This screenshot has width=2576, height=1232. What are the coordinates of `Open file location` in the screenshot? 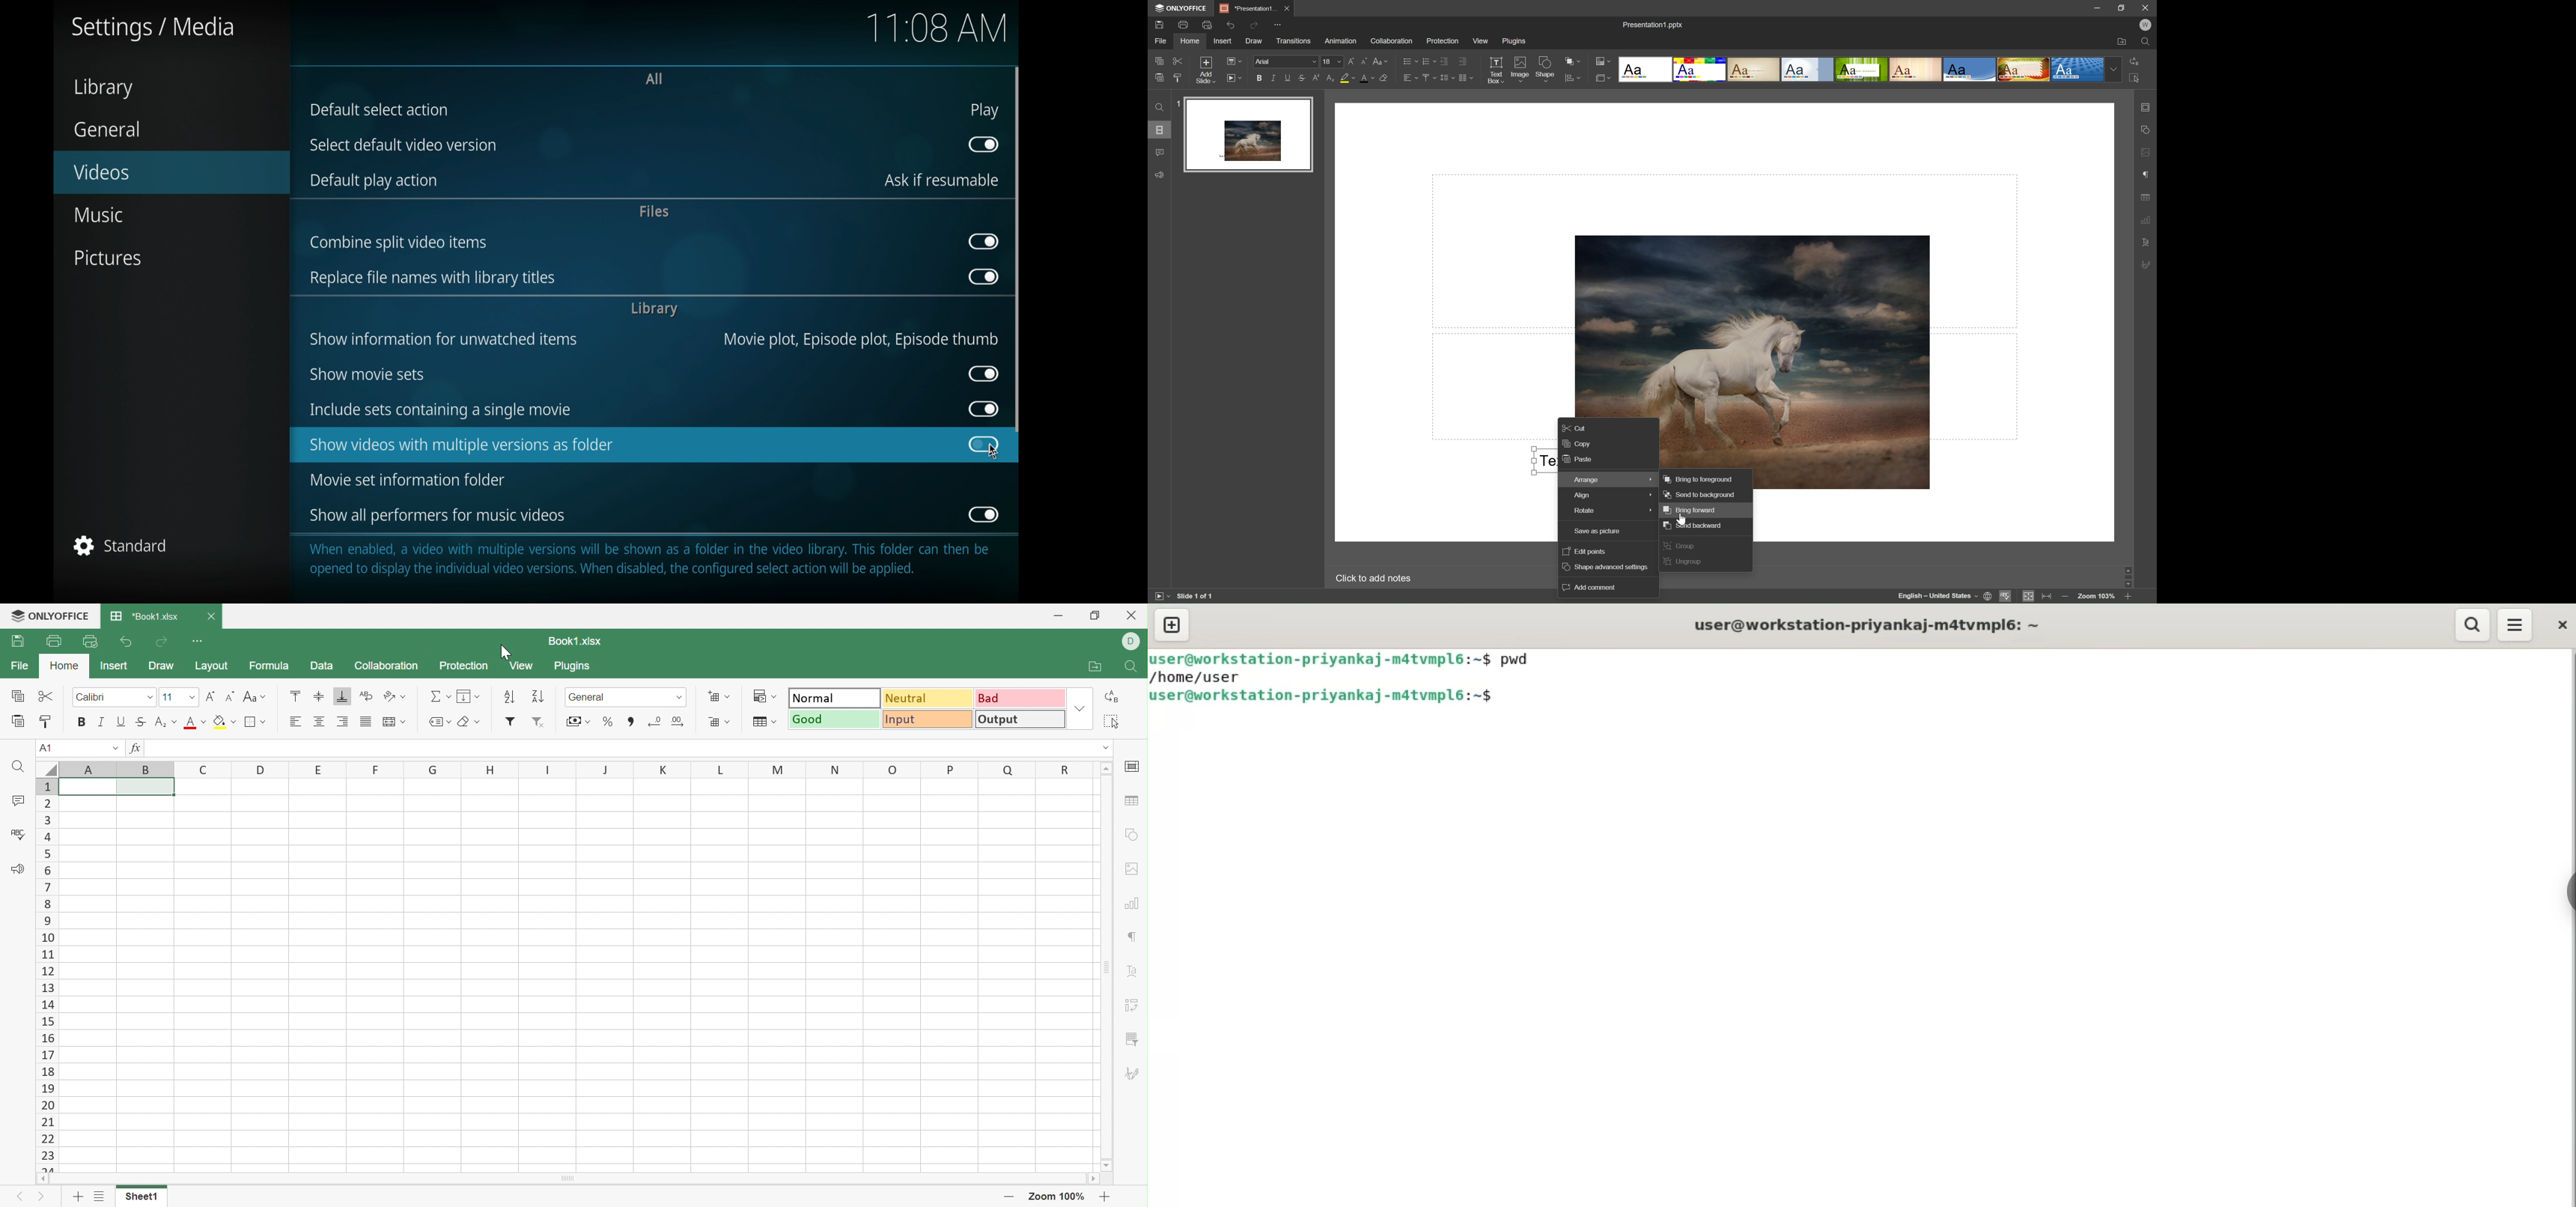 It's located at (1095, 668).